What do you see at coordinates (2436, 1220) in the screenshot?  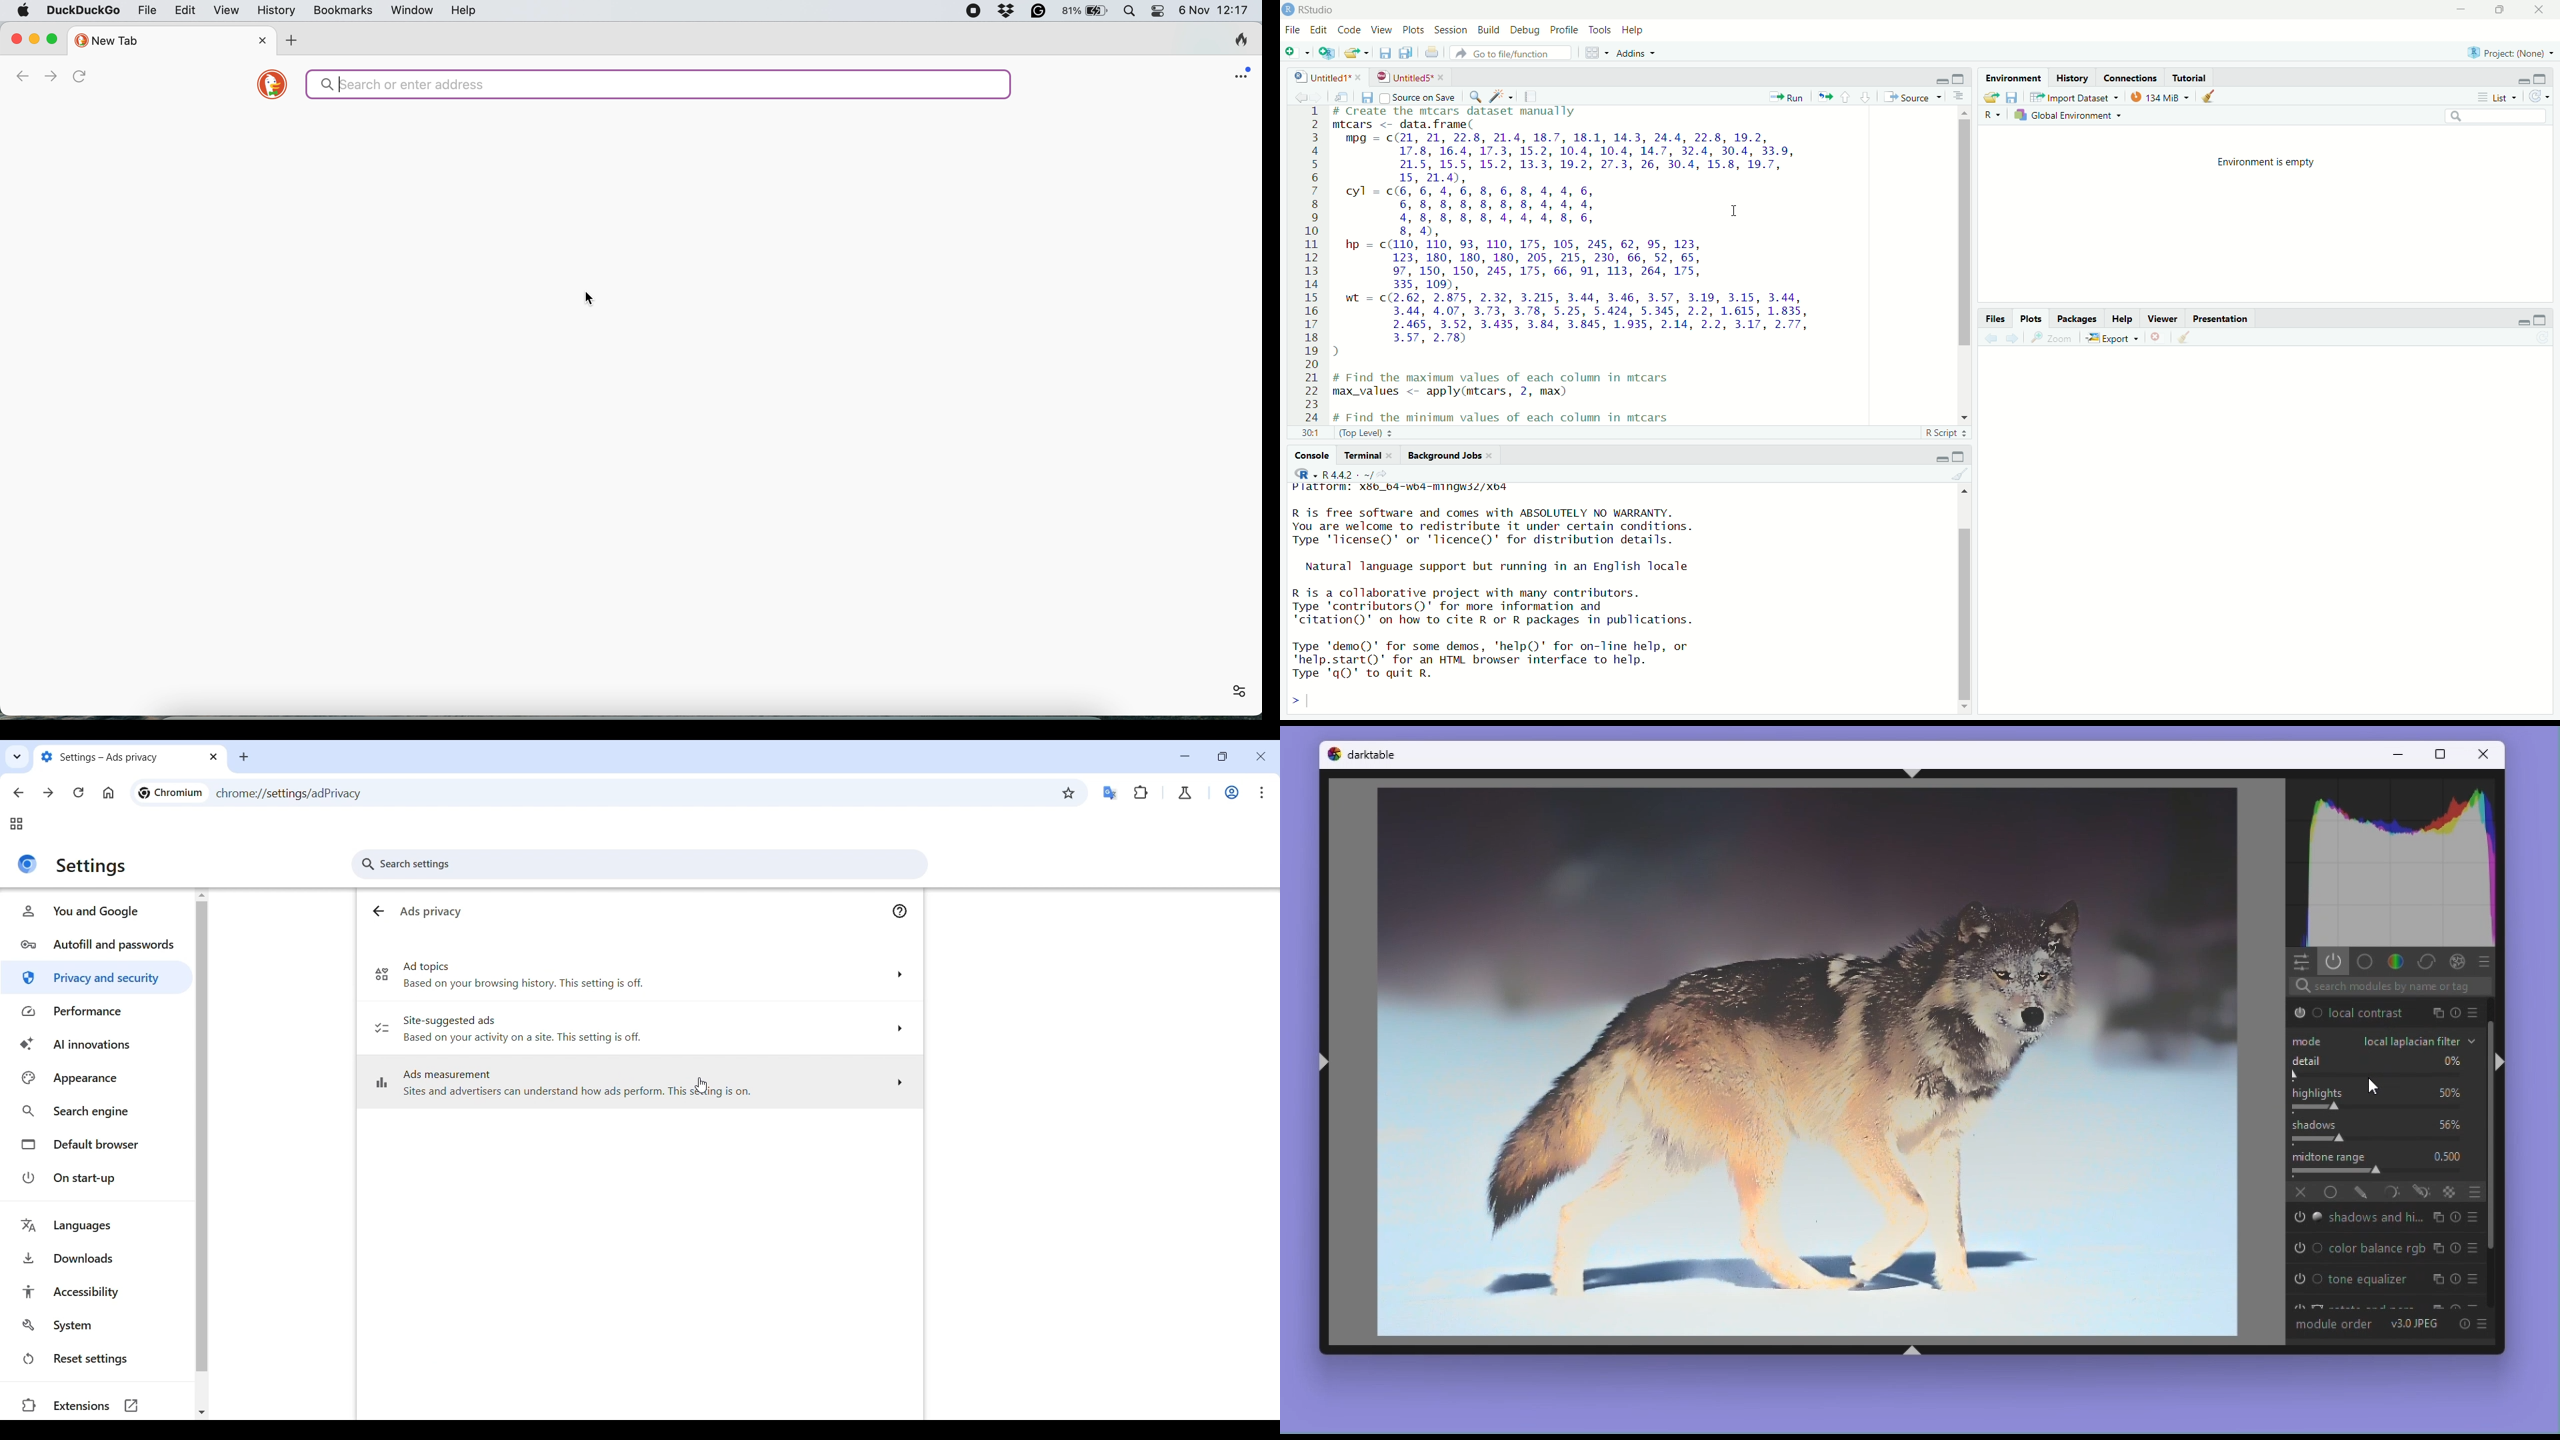 I see `multiple instance actions` at bounding box center [2436, 1220].